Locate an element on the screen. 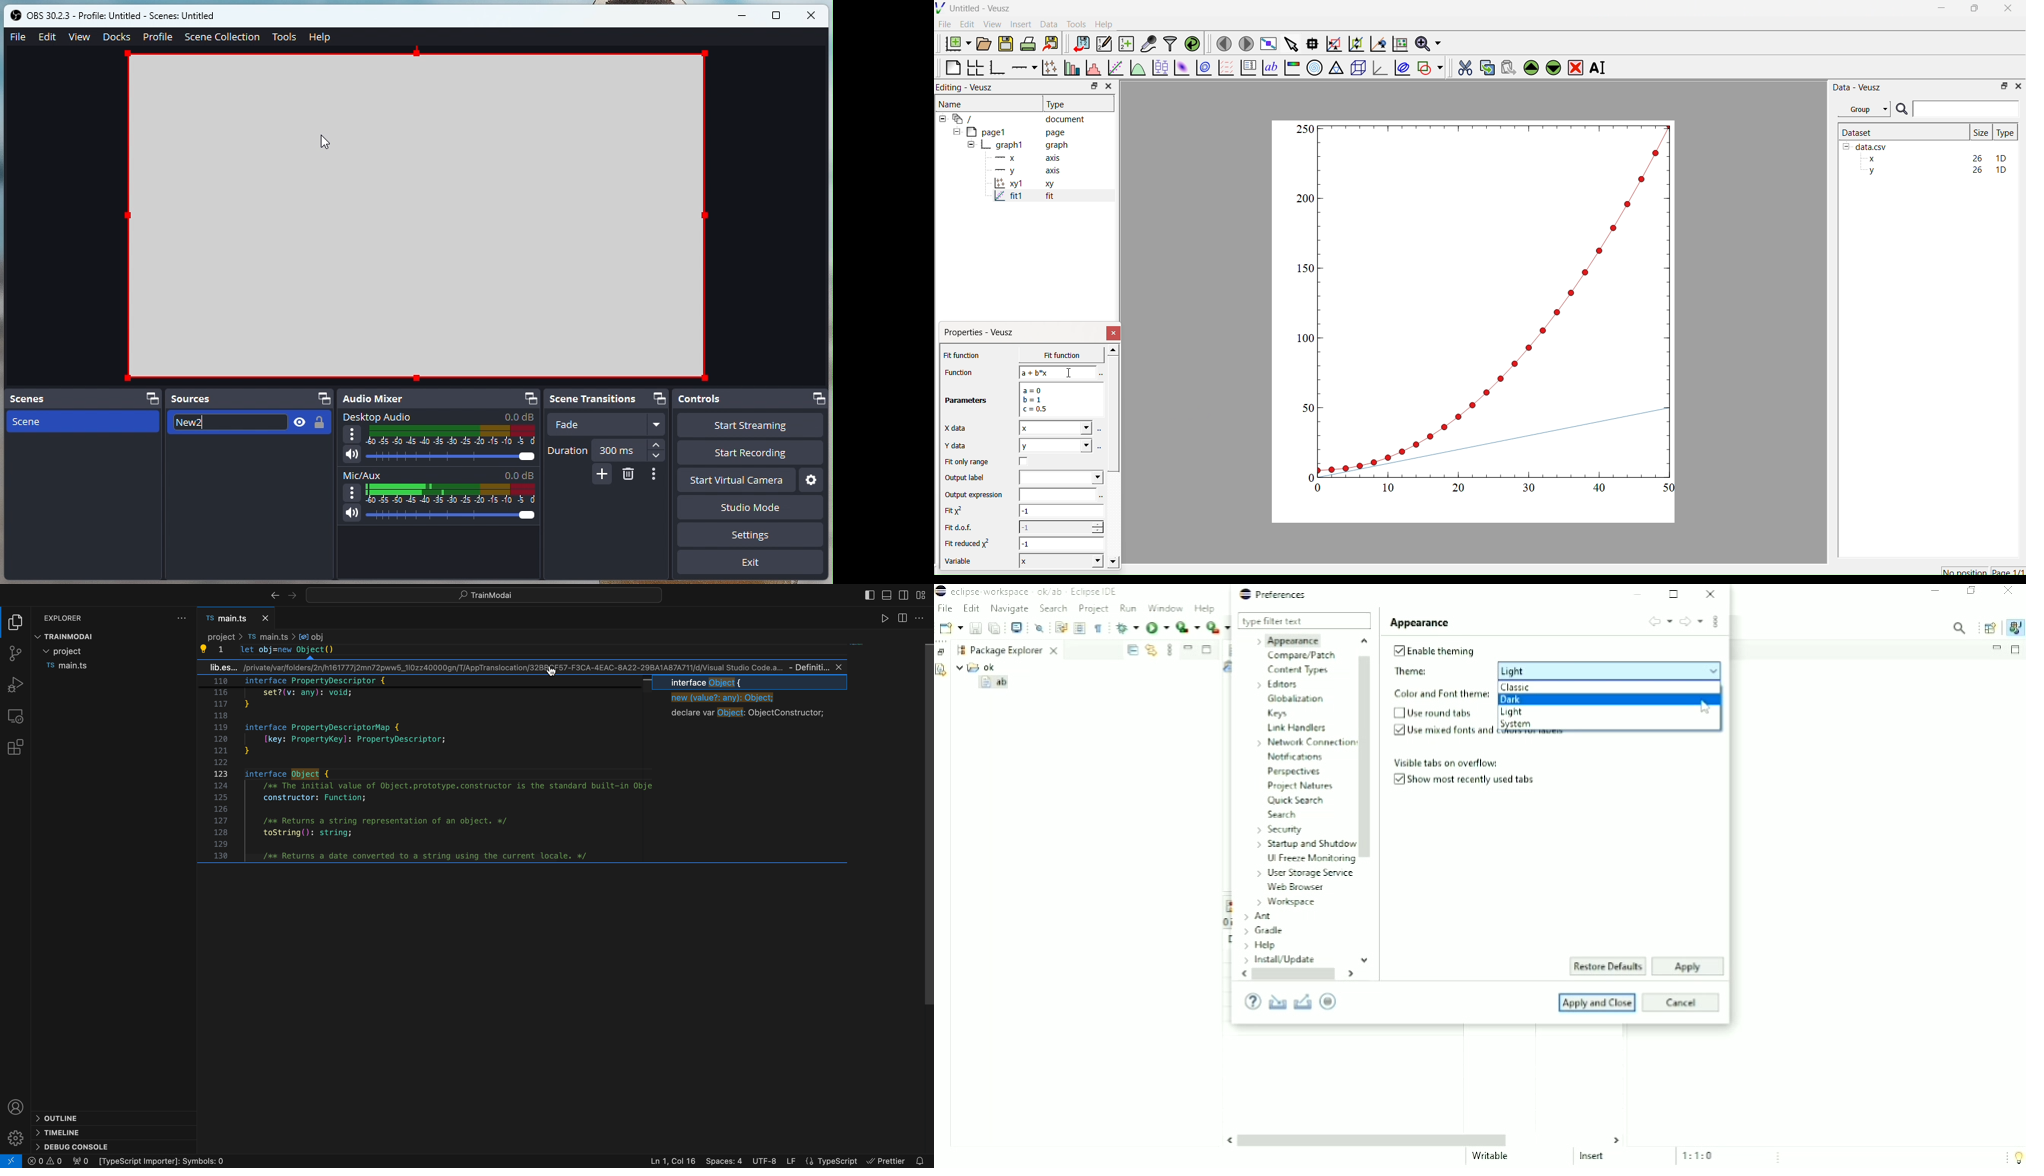 This screenshot has height=1176, width=2044. Graph is located at coordinates (1487, 308).